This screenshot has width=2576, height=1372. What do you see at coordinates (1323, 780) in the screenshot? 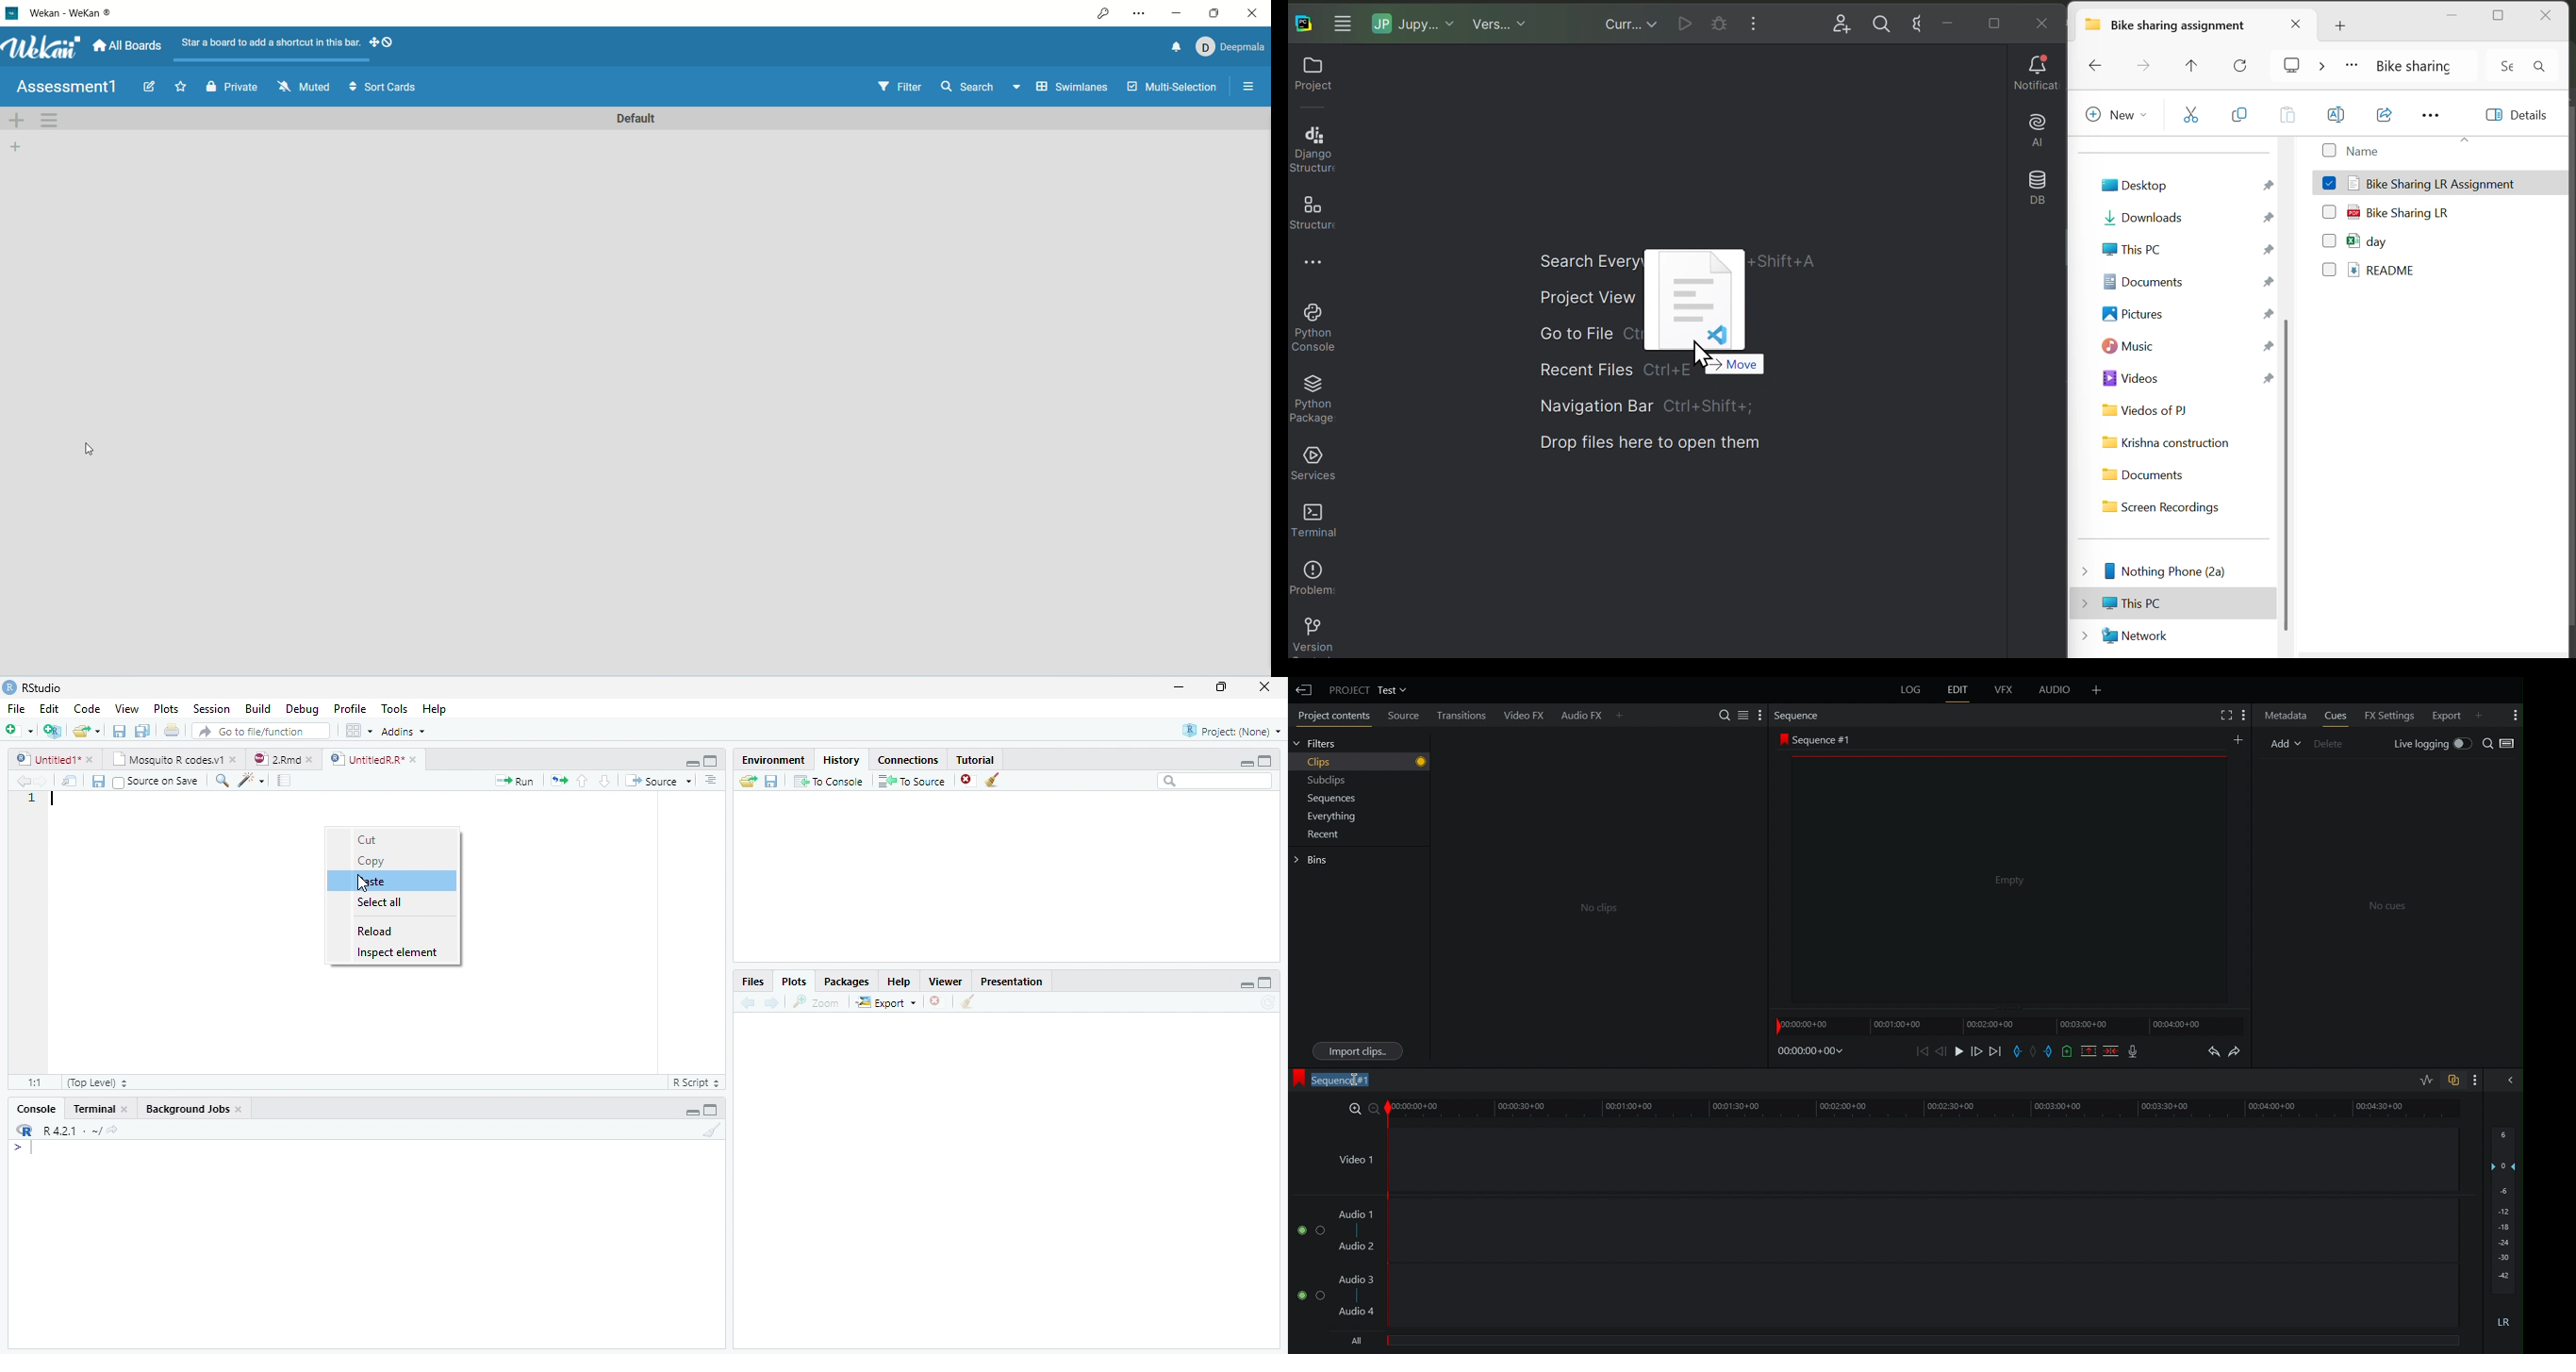
I see `Subclips` at bounding box center [1323, 780].